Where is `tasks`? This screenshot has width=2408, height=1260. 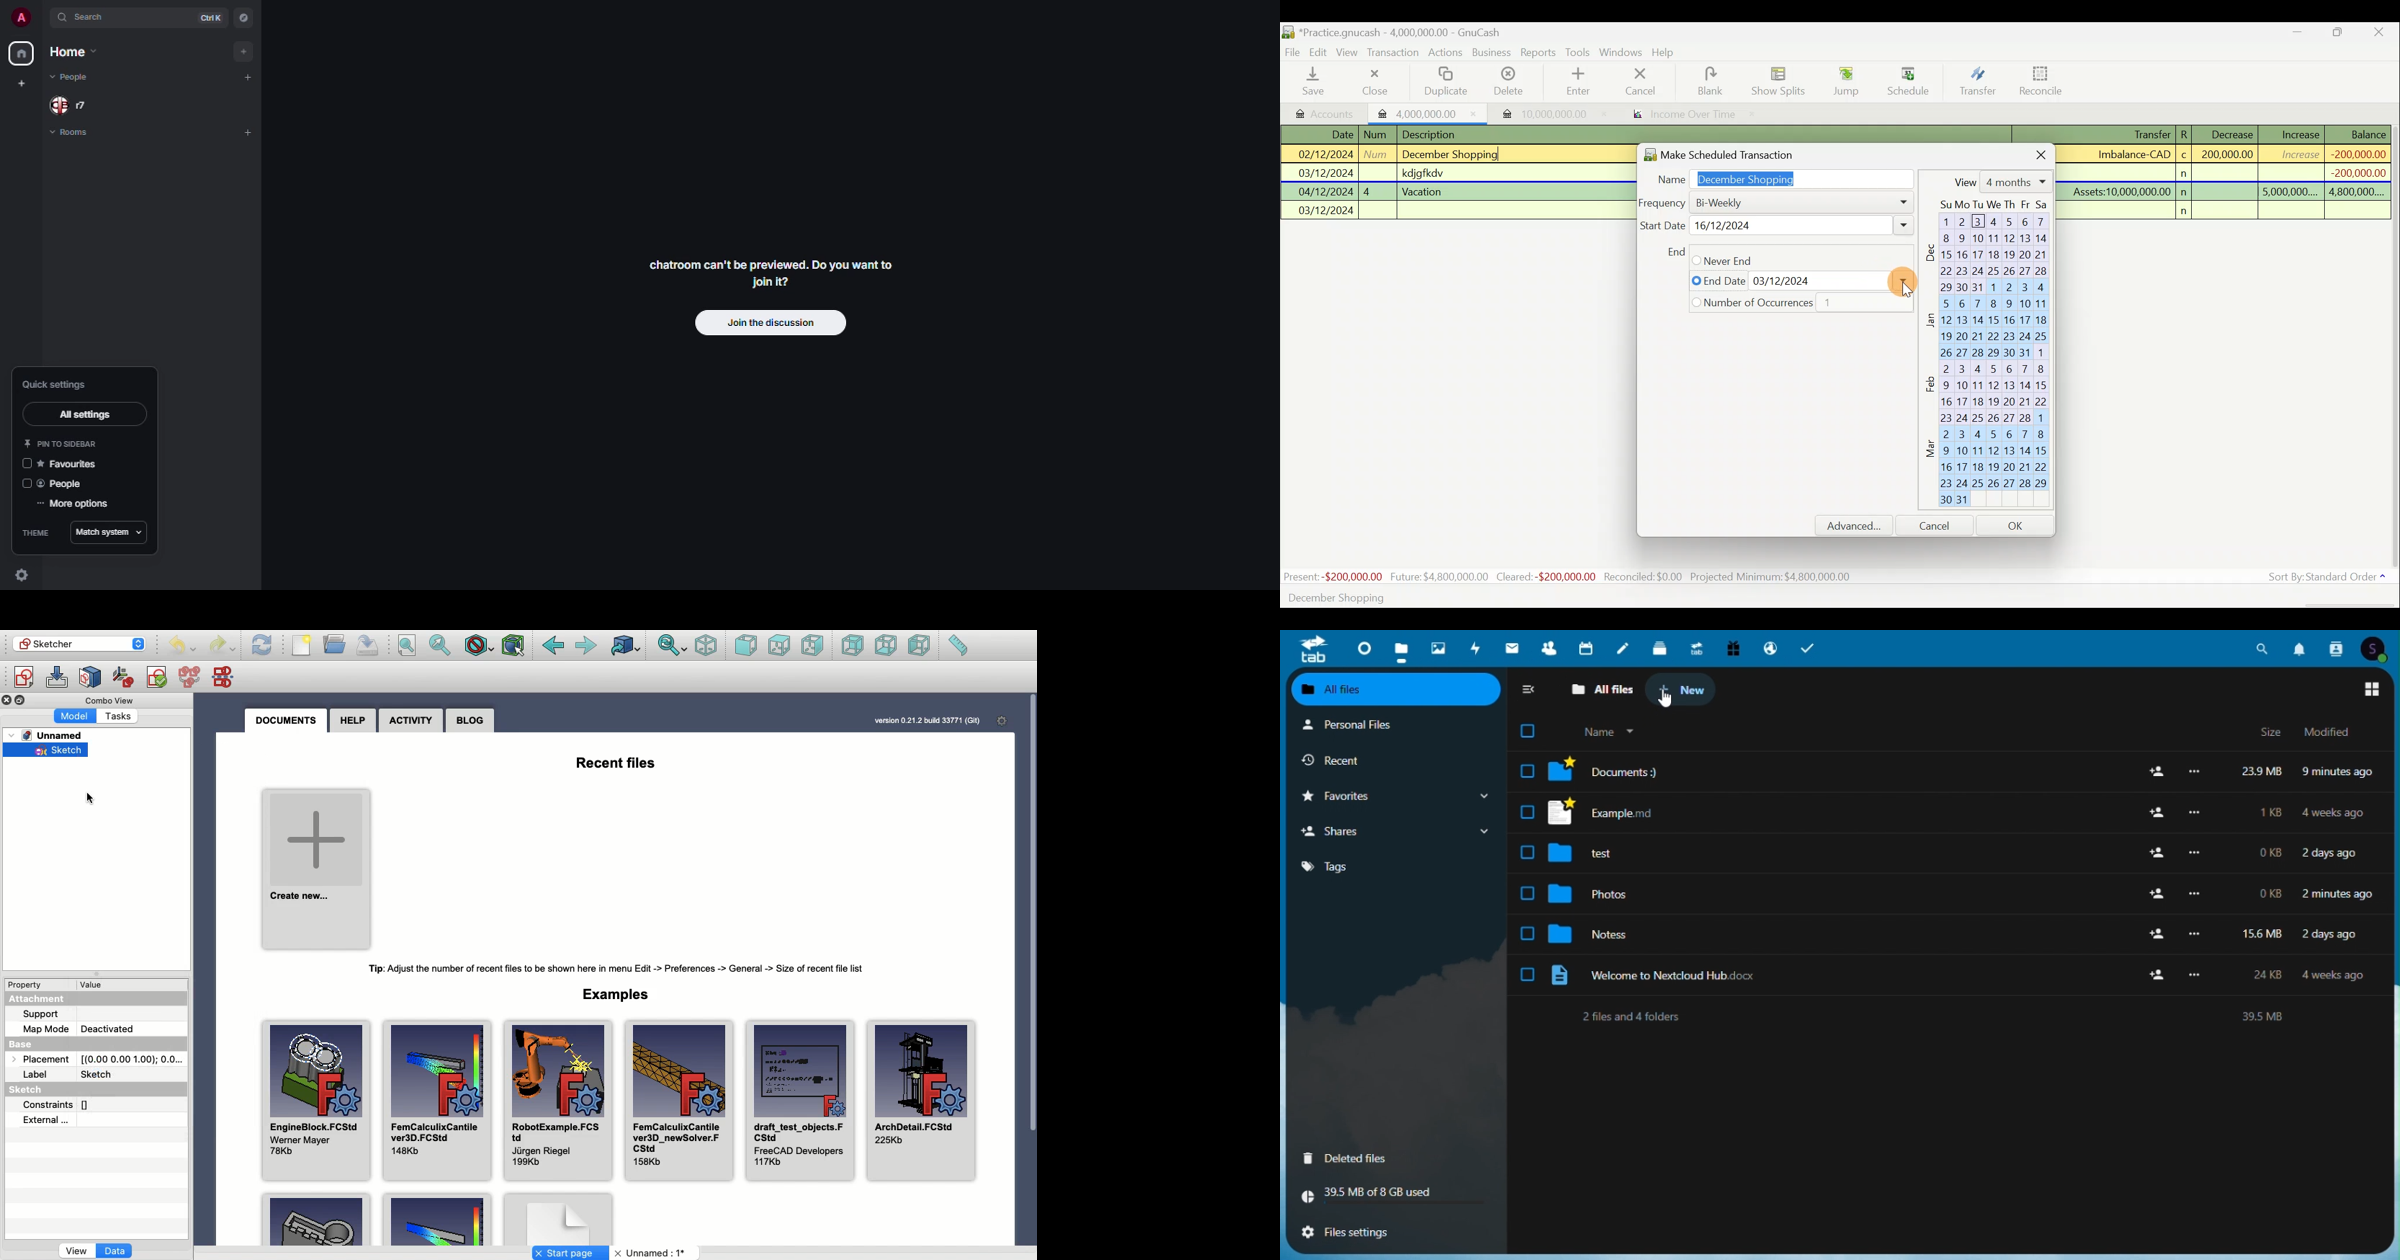 tasks is located at coordinates (1808, 647).